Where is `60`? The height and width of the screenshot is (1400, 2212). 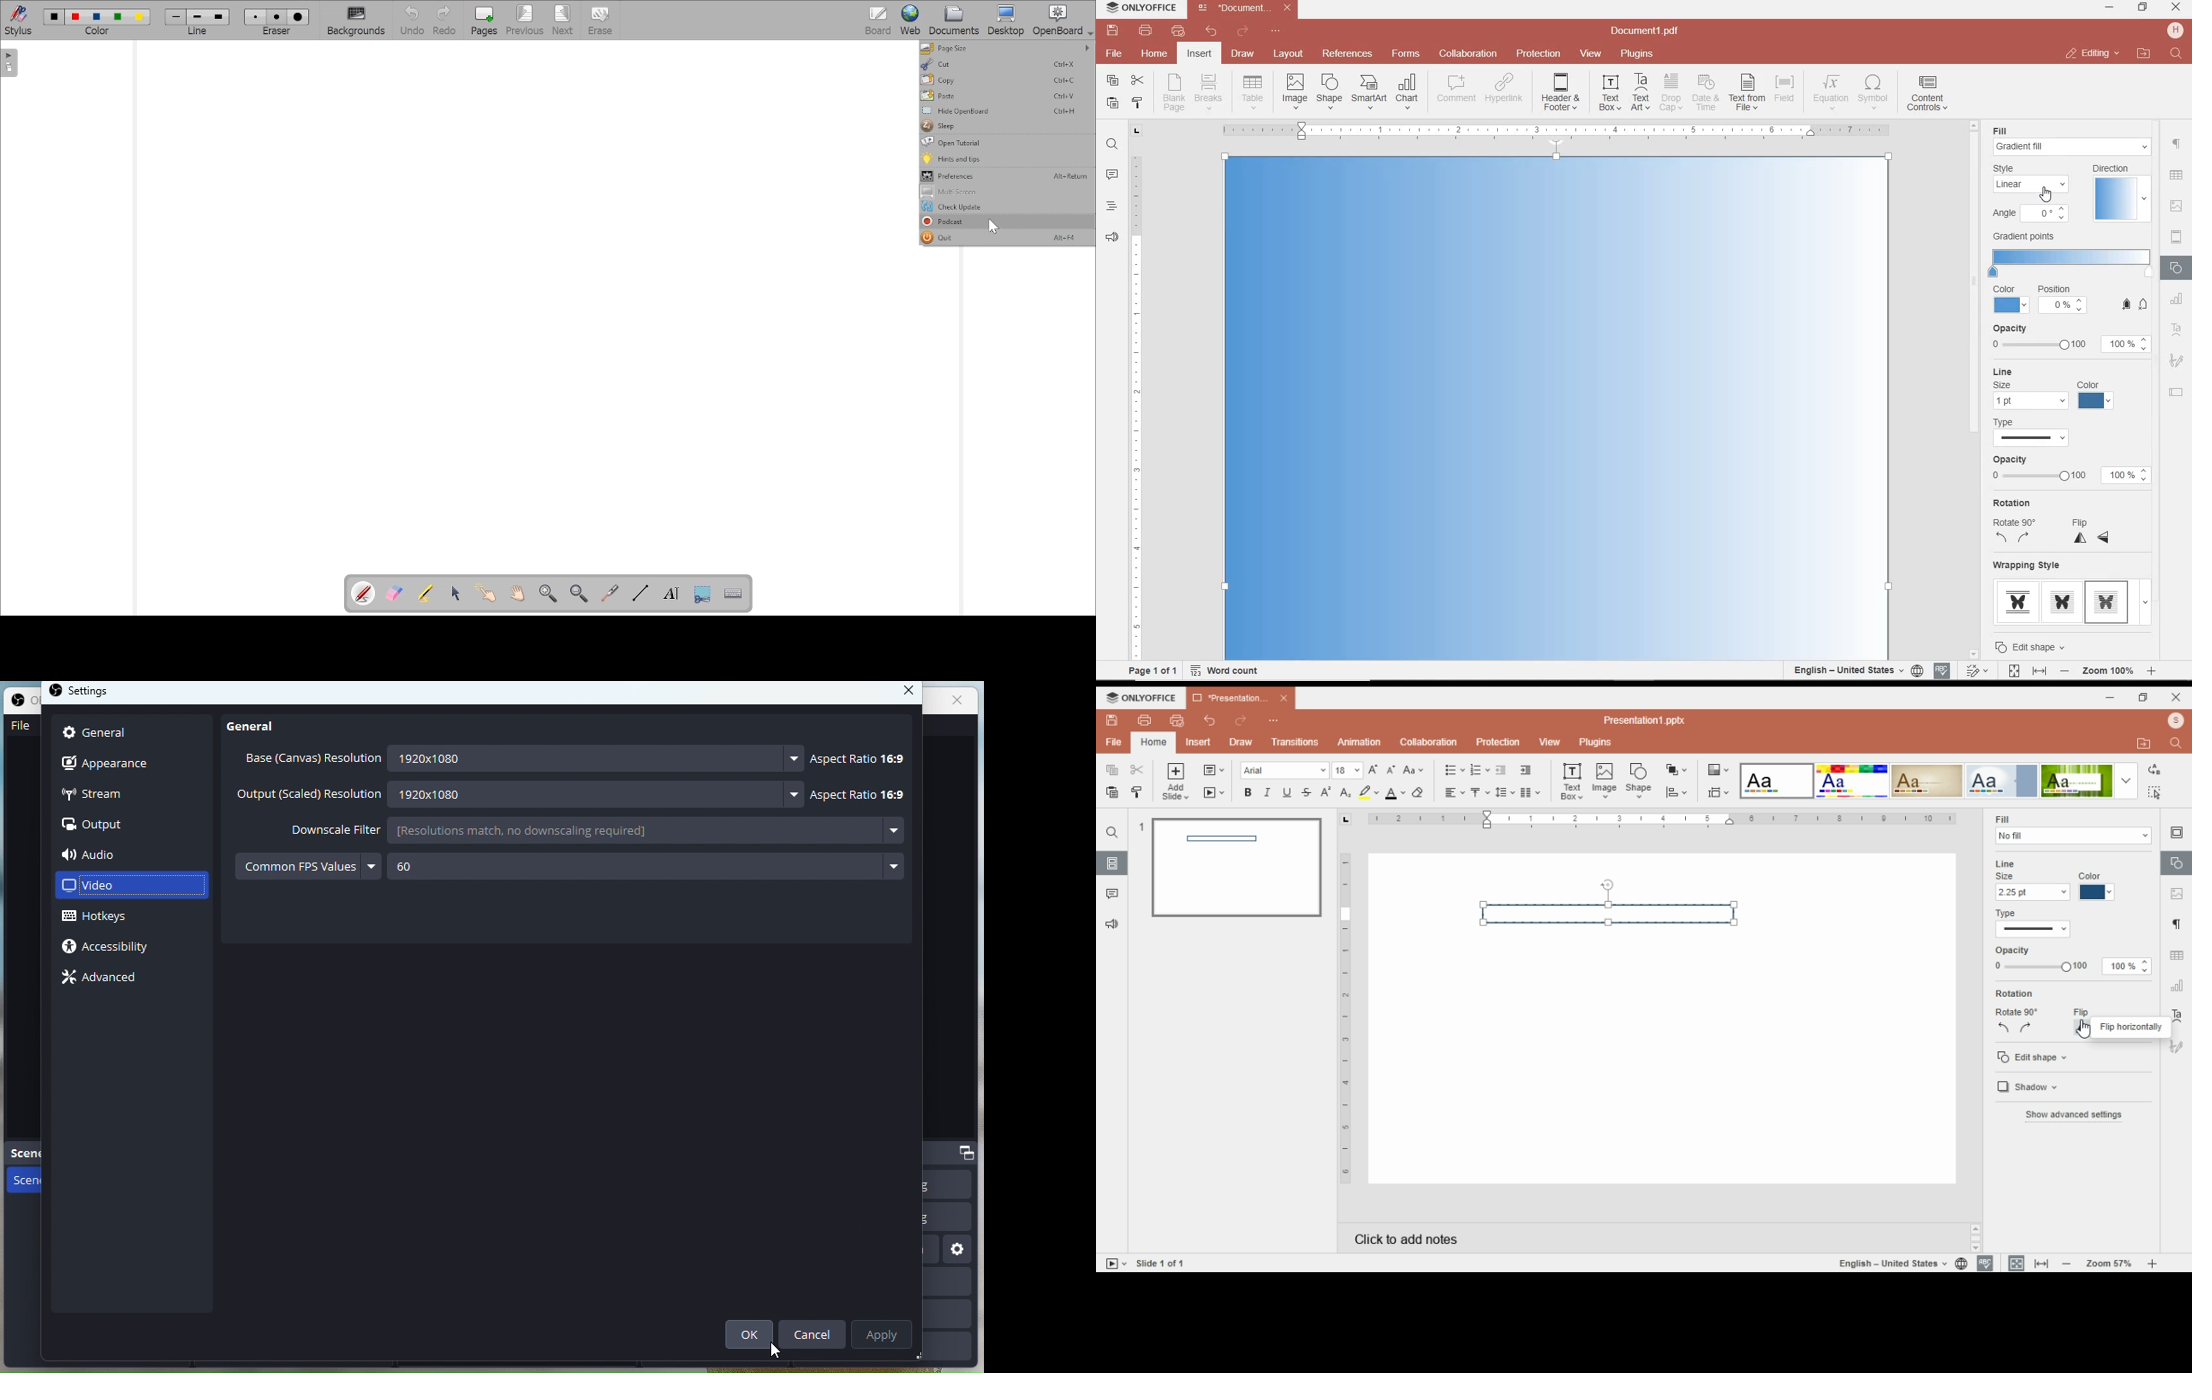 60 is located at coordinates (448, 866).